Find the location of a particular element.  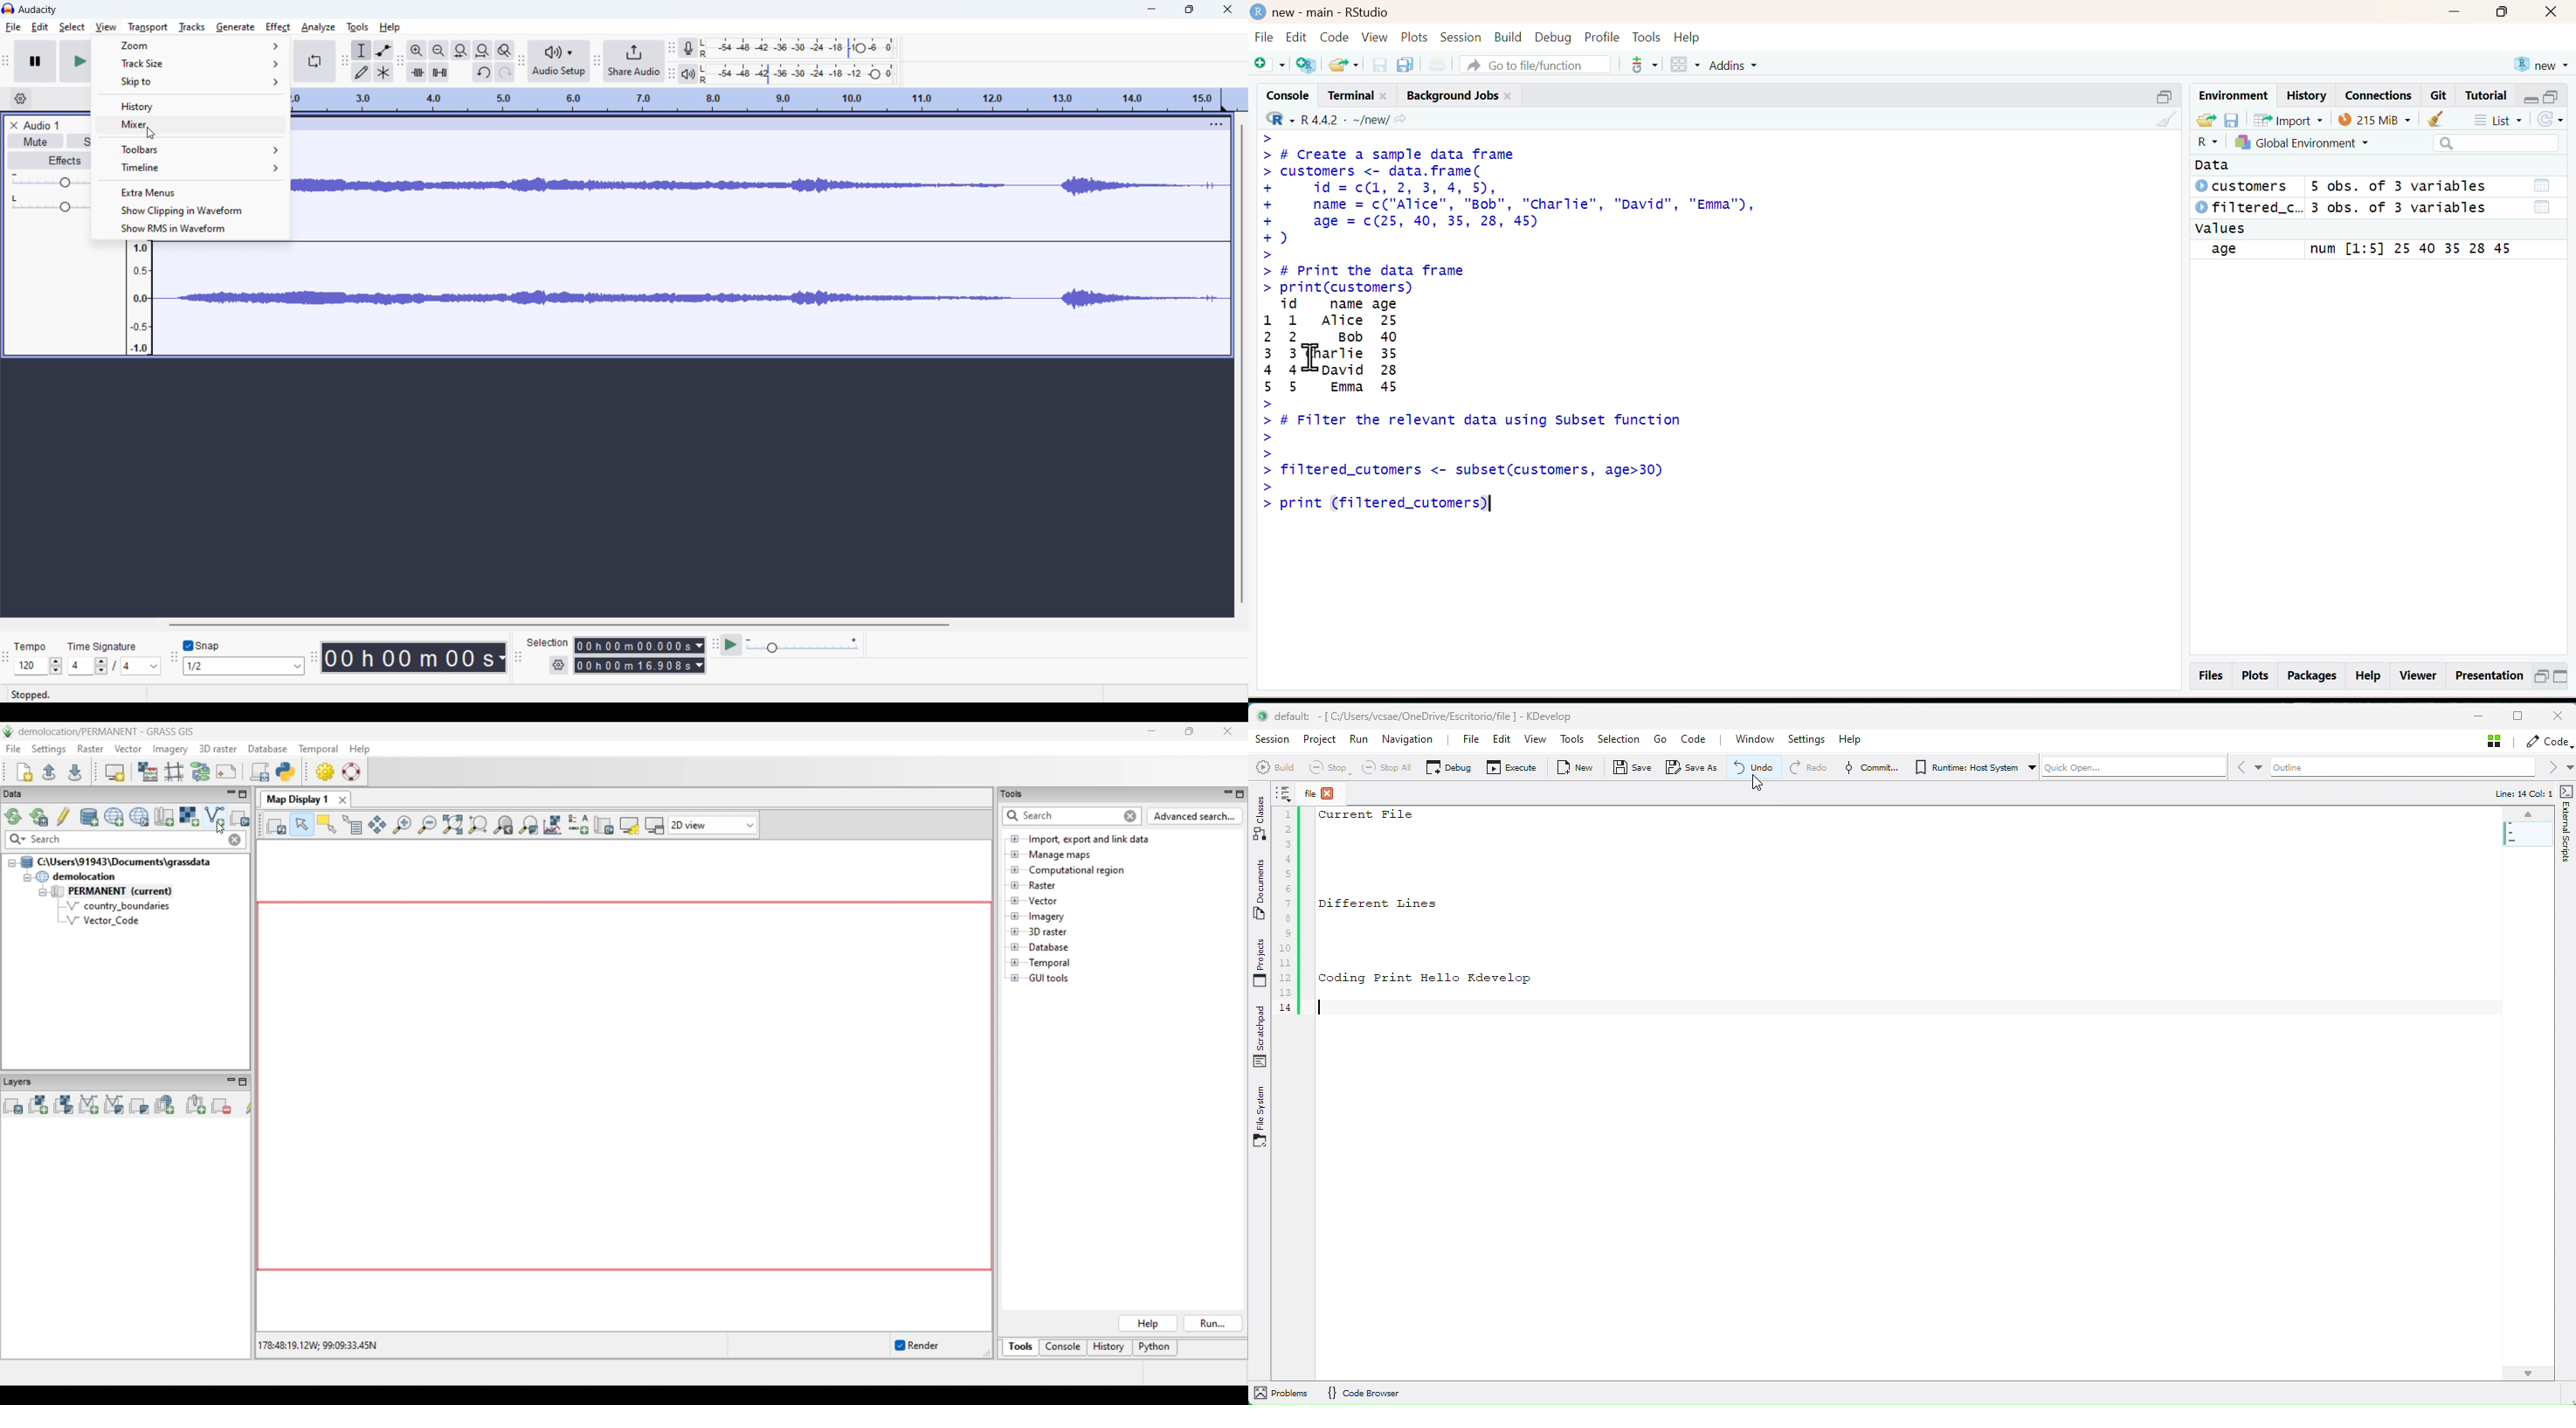

Tools is located at coordinates (1647, 35).